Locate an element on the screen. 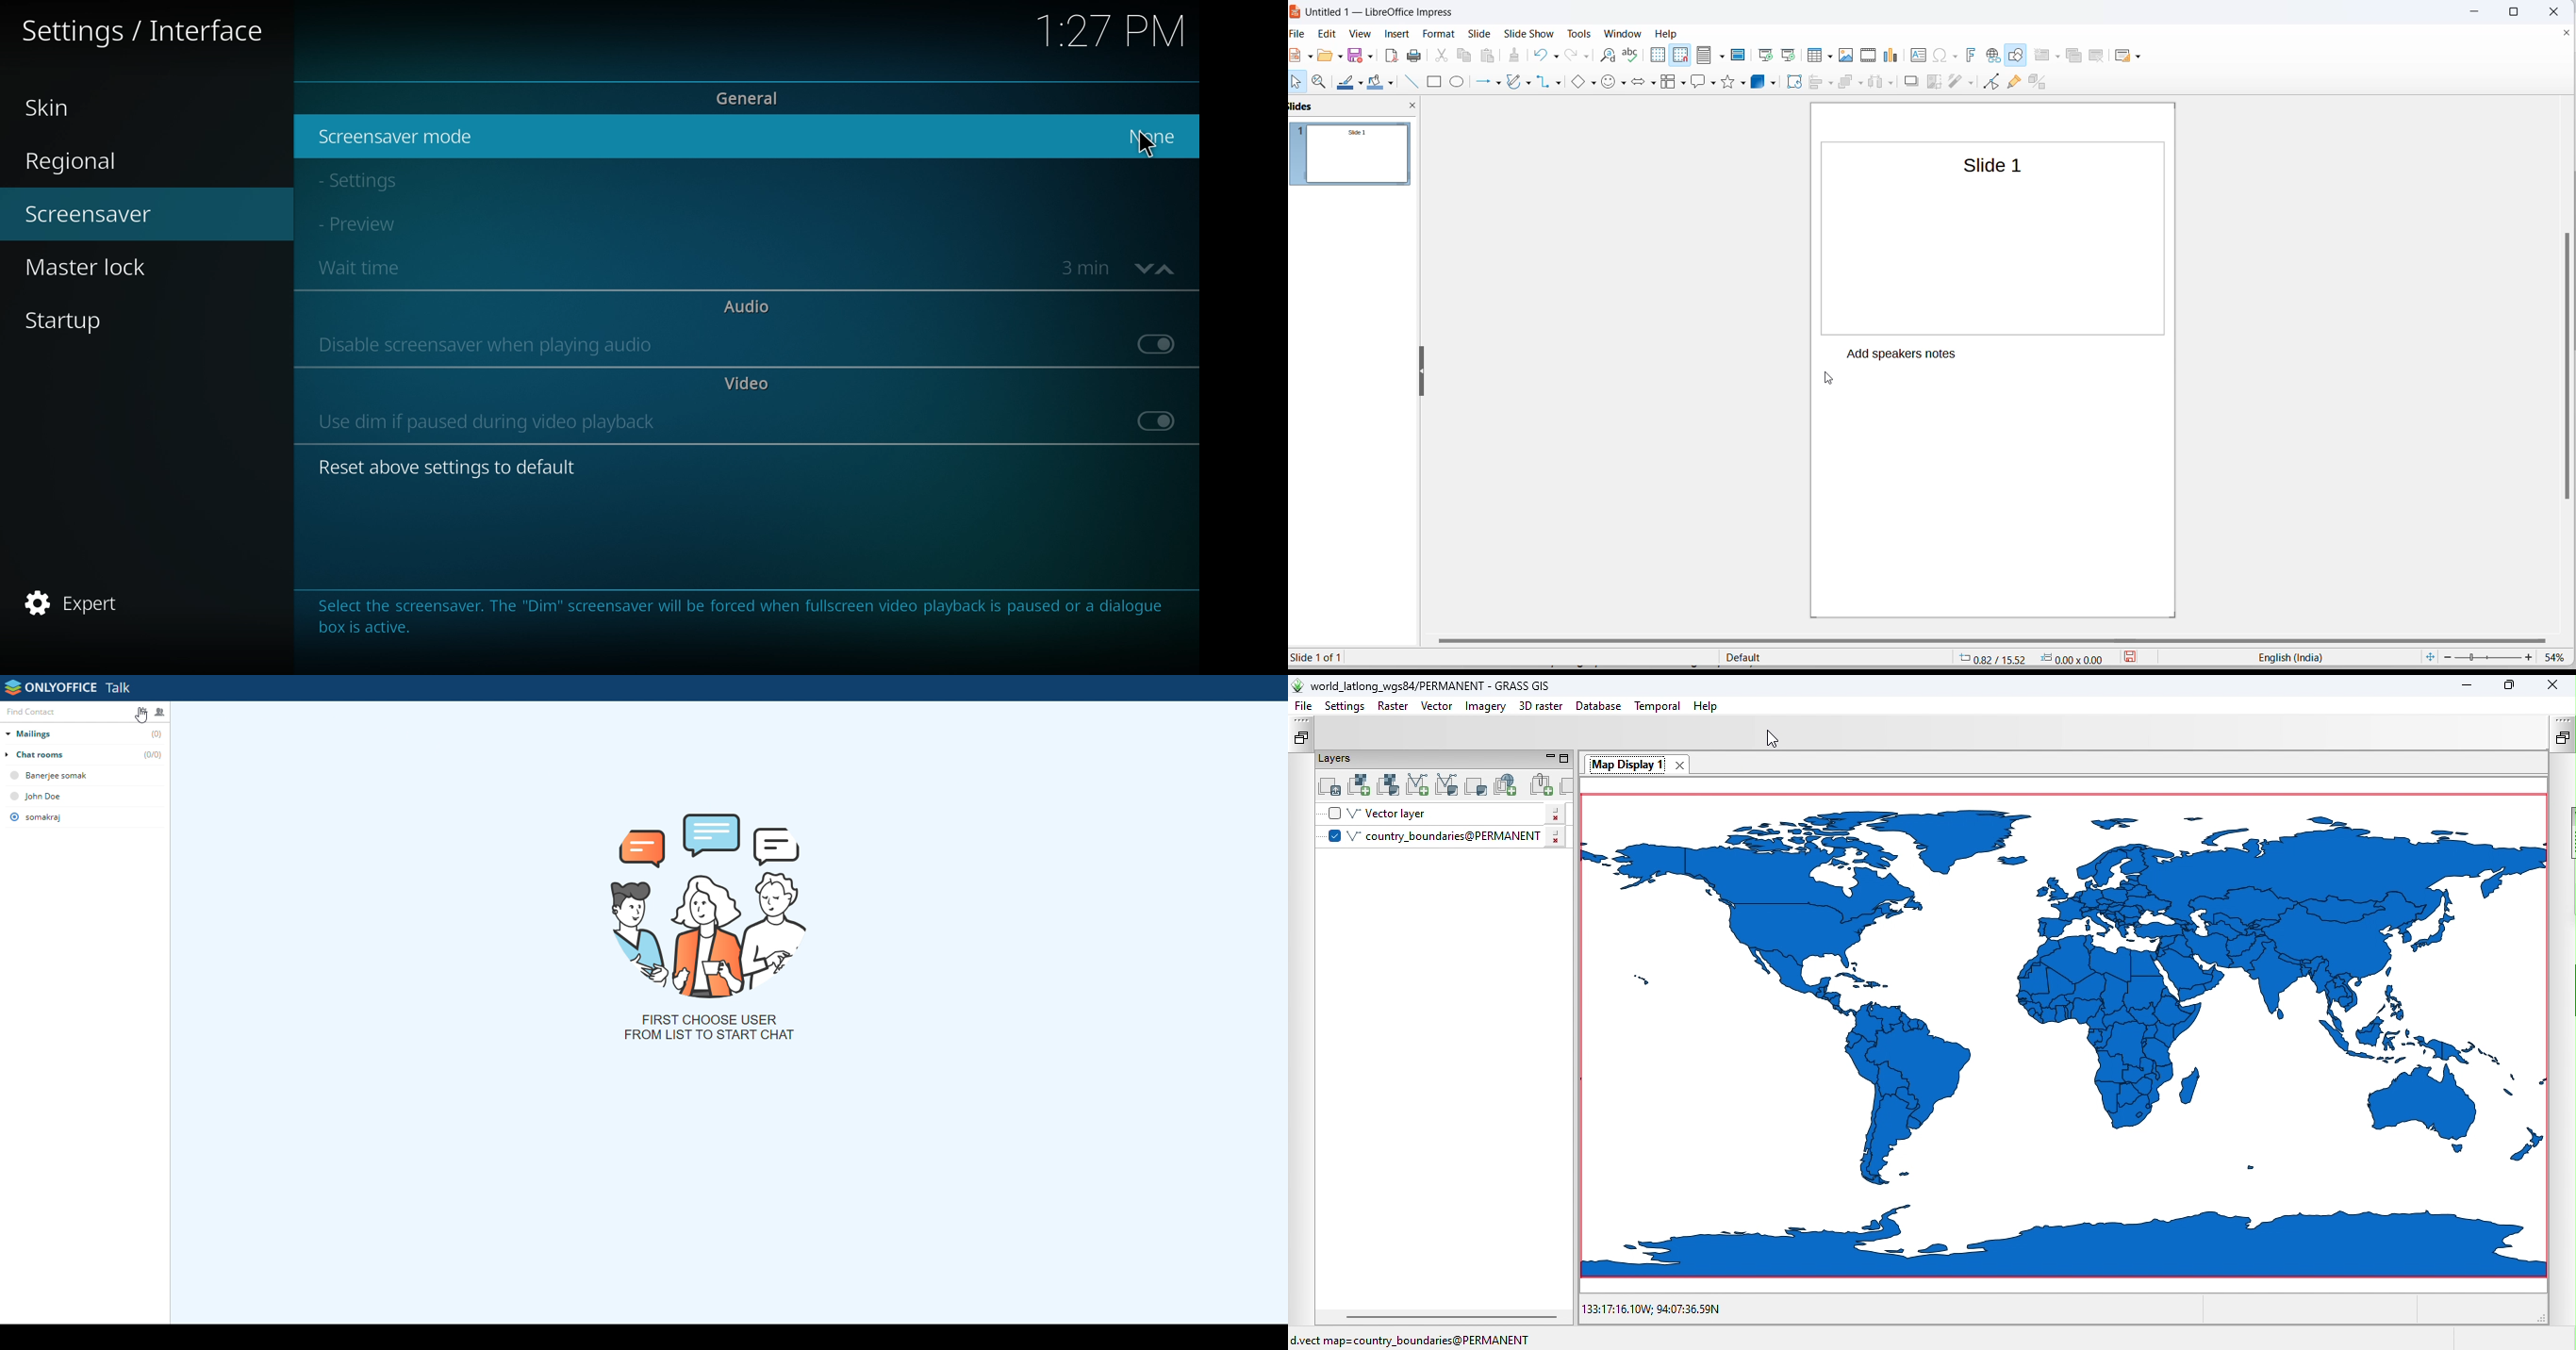 Image resolution: width=2576 pixels, height=1372 pixels. insert special characters is located at coordinates (1939, 56).